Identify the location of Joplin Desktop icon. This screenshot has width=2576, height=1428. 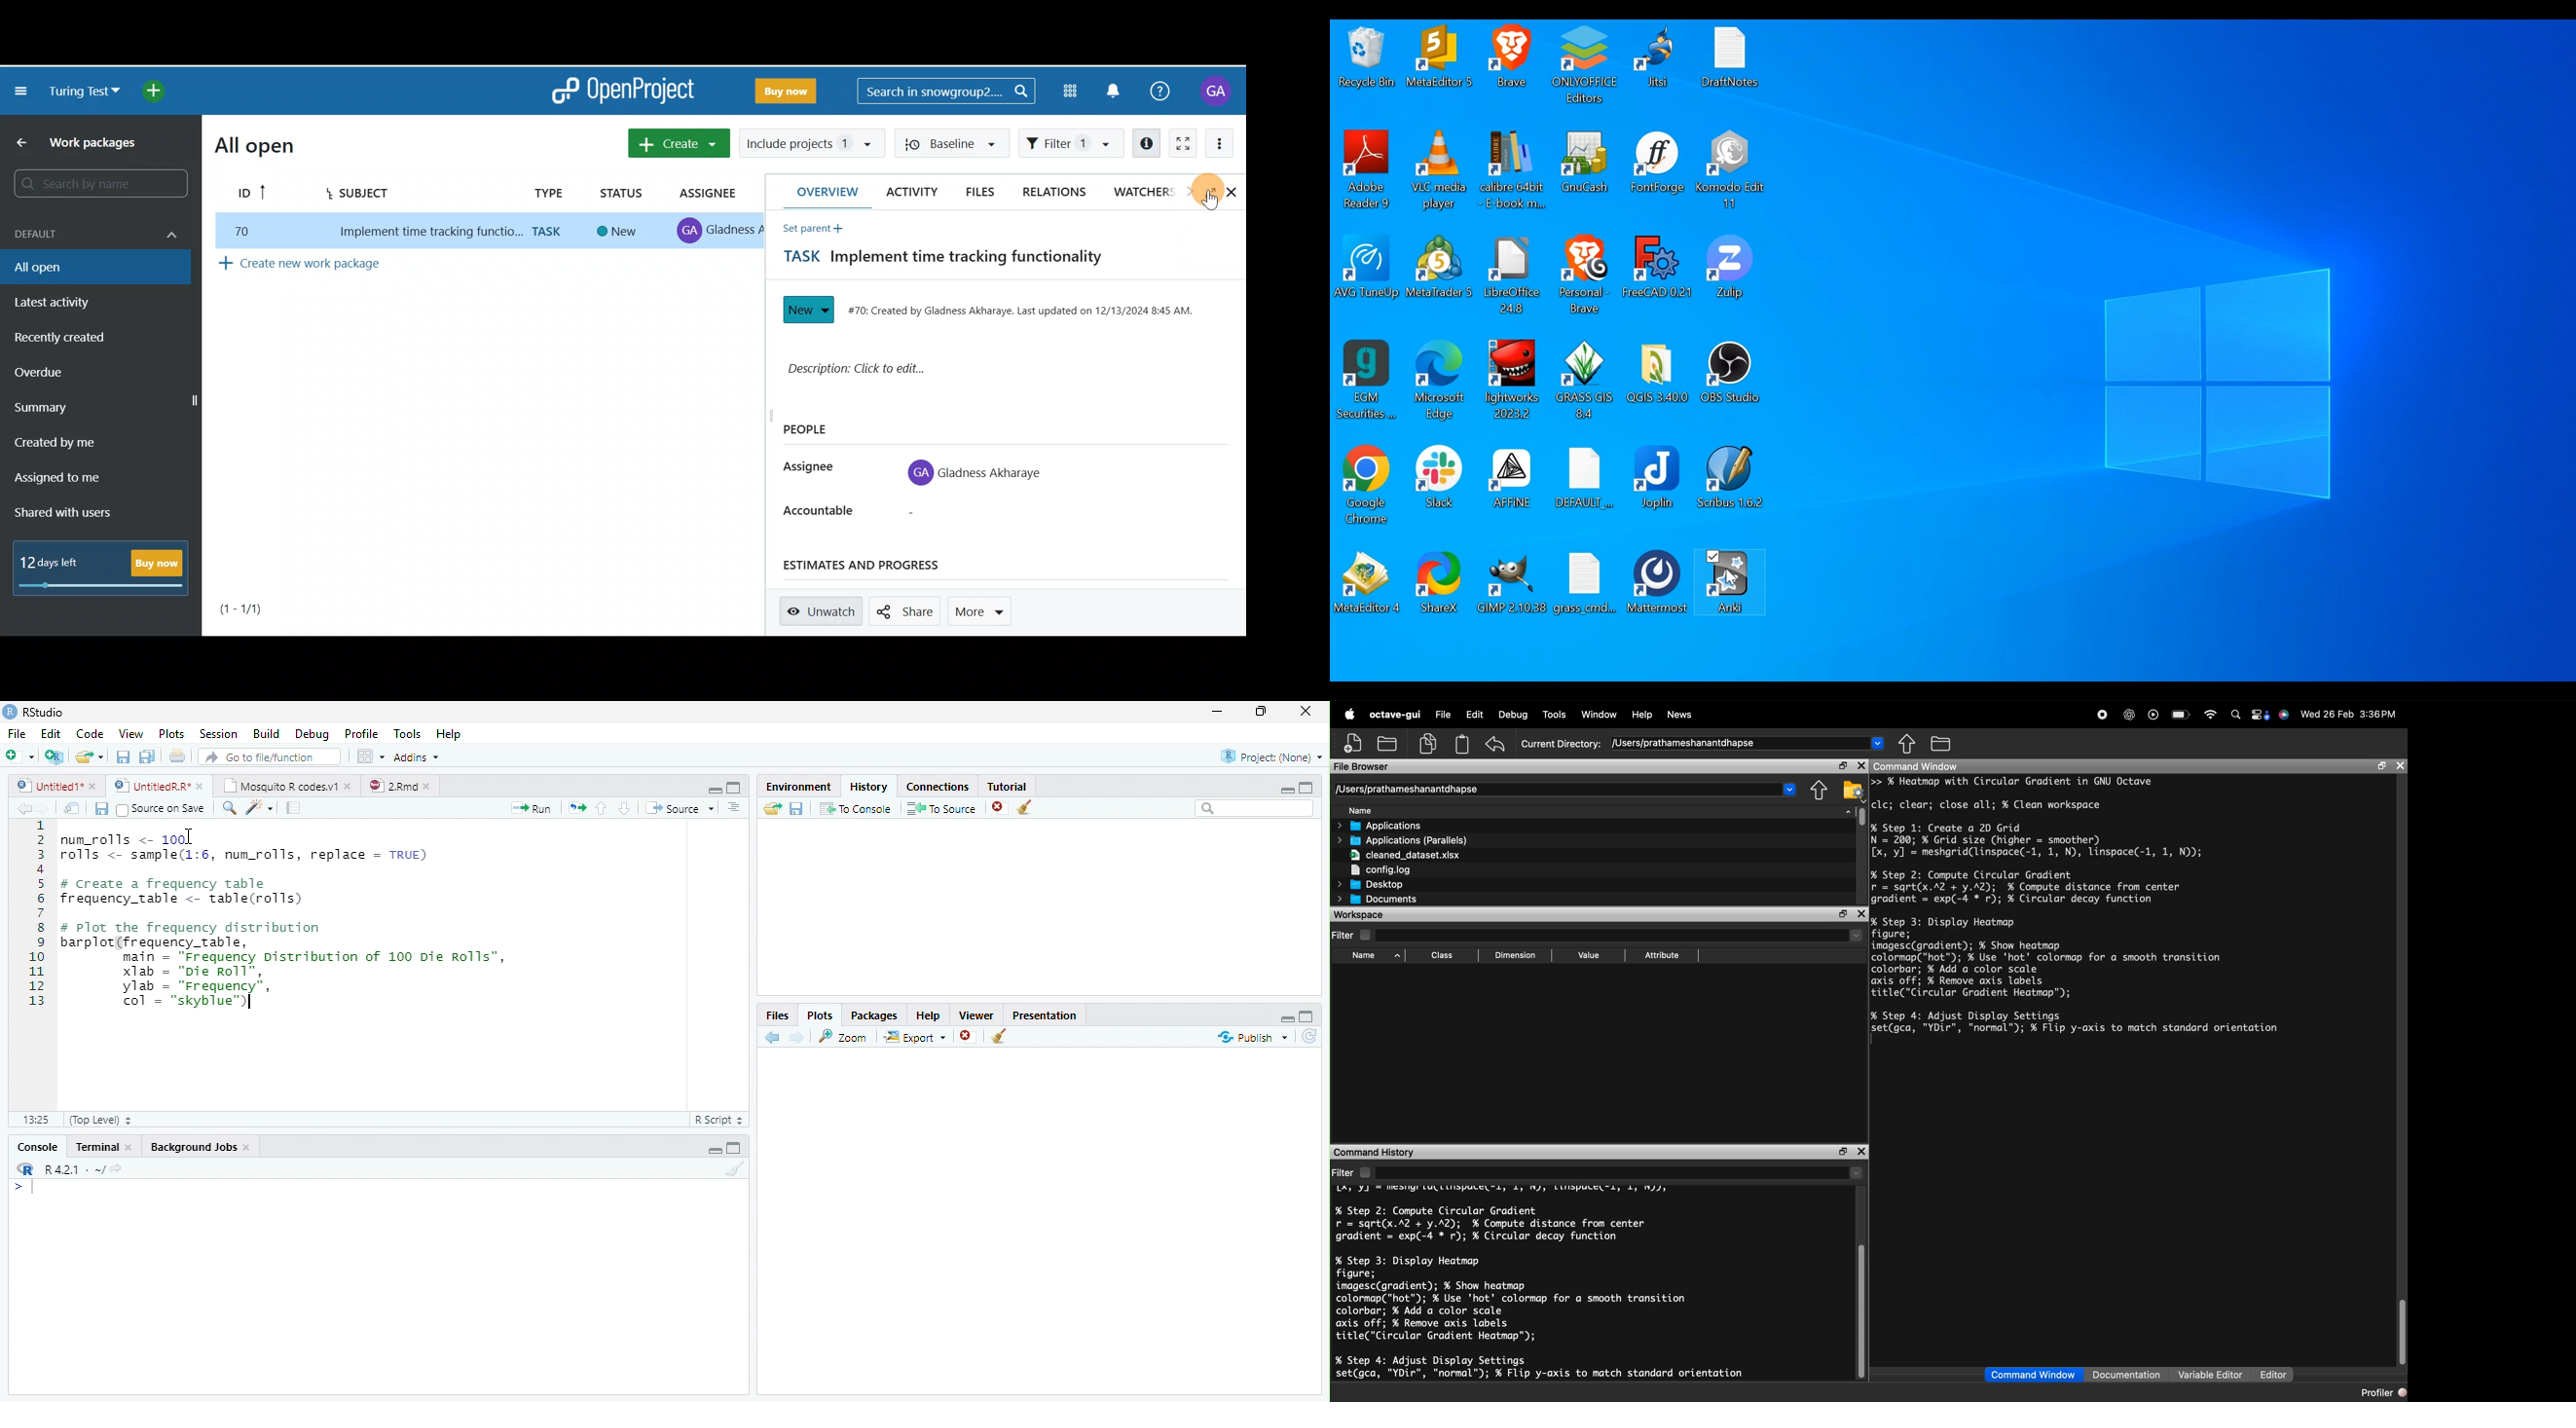
(1655, 478).